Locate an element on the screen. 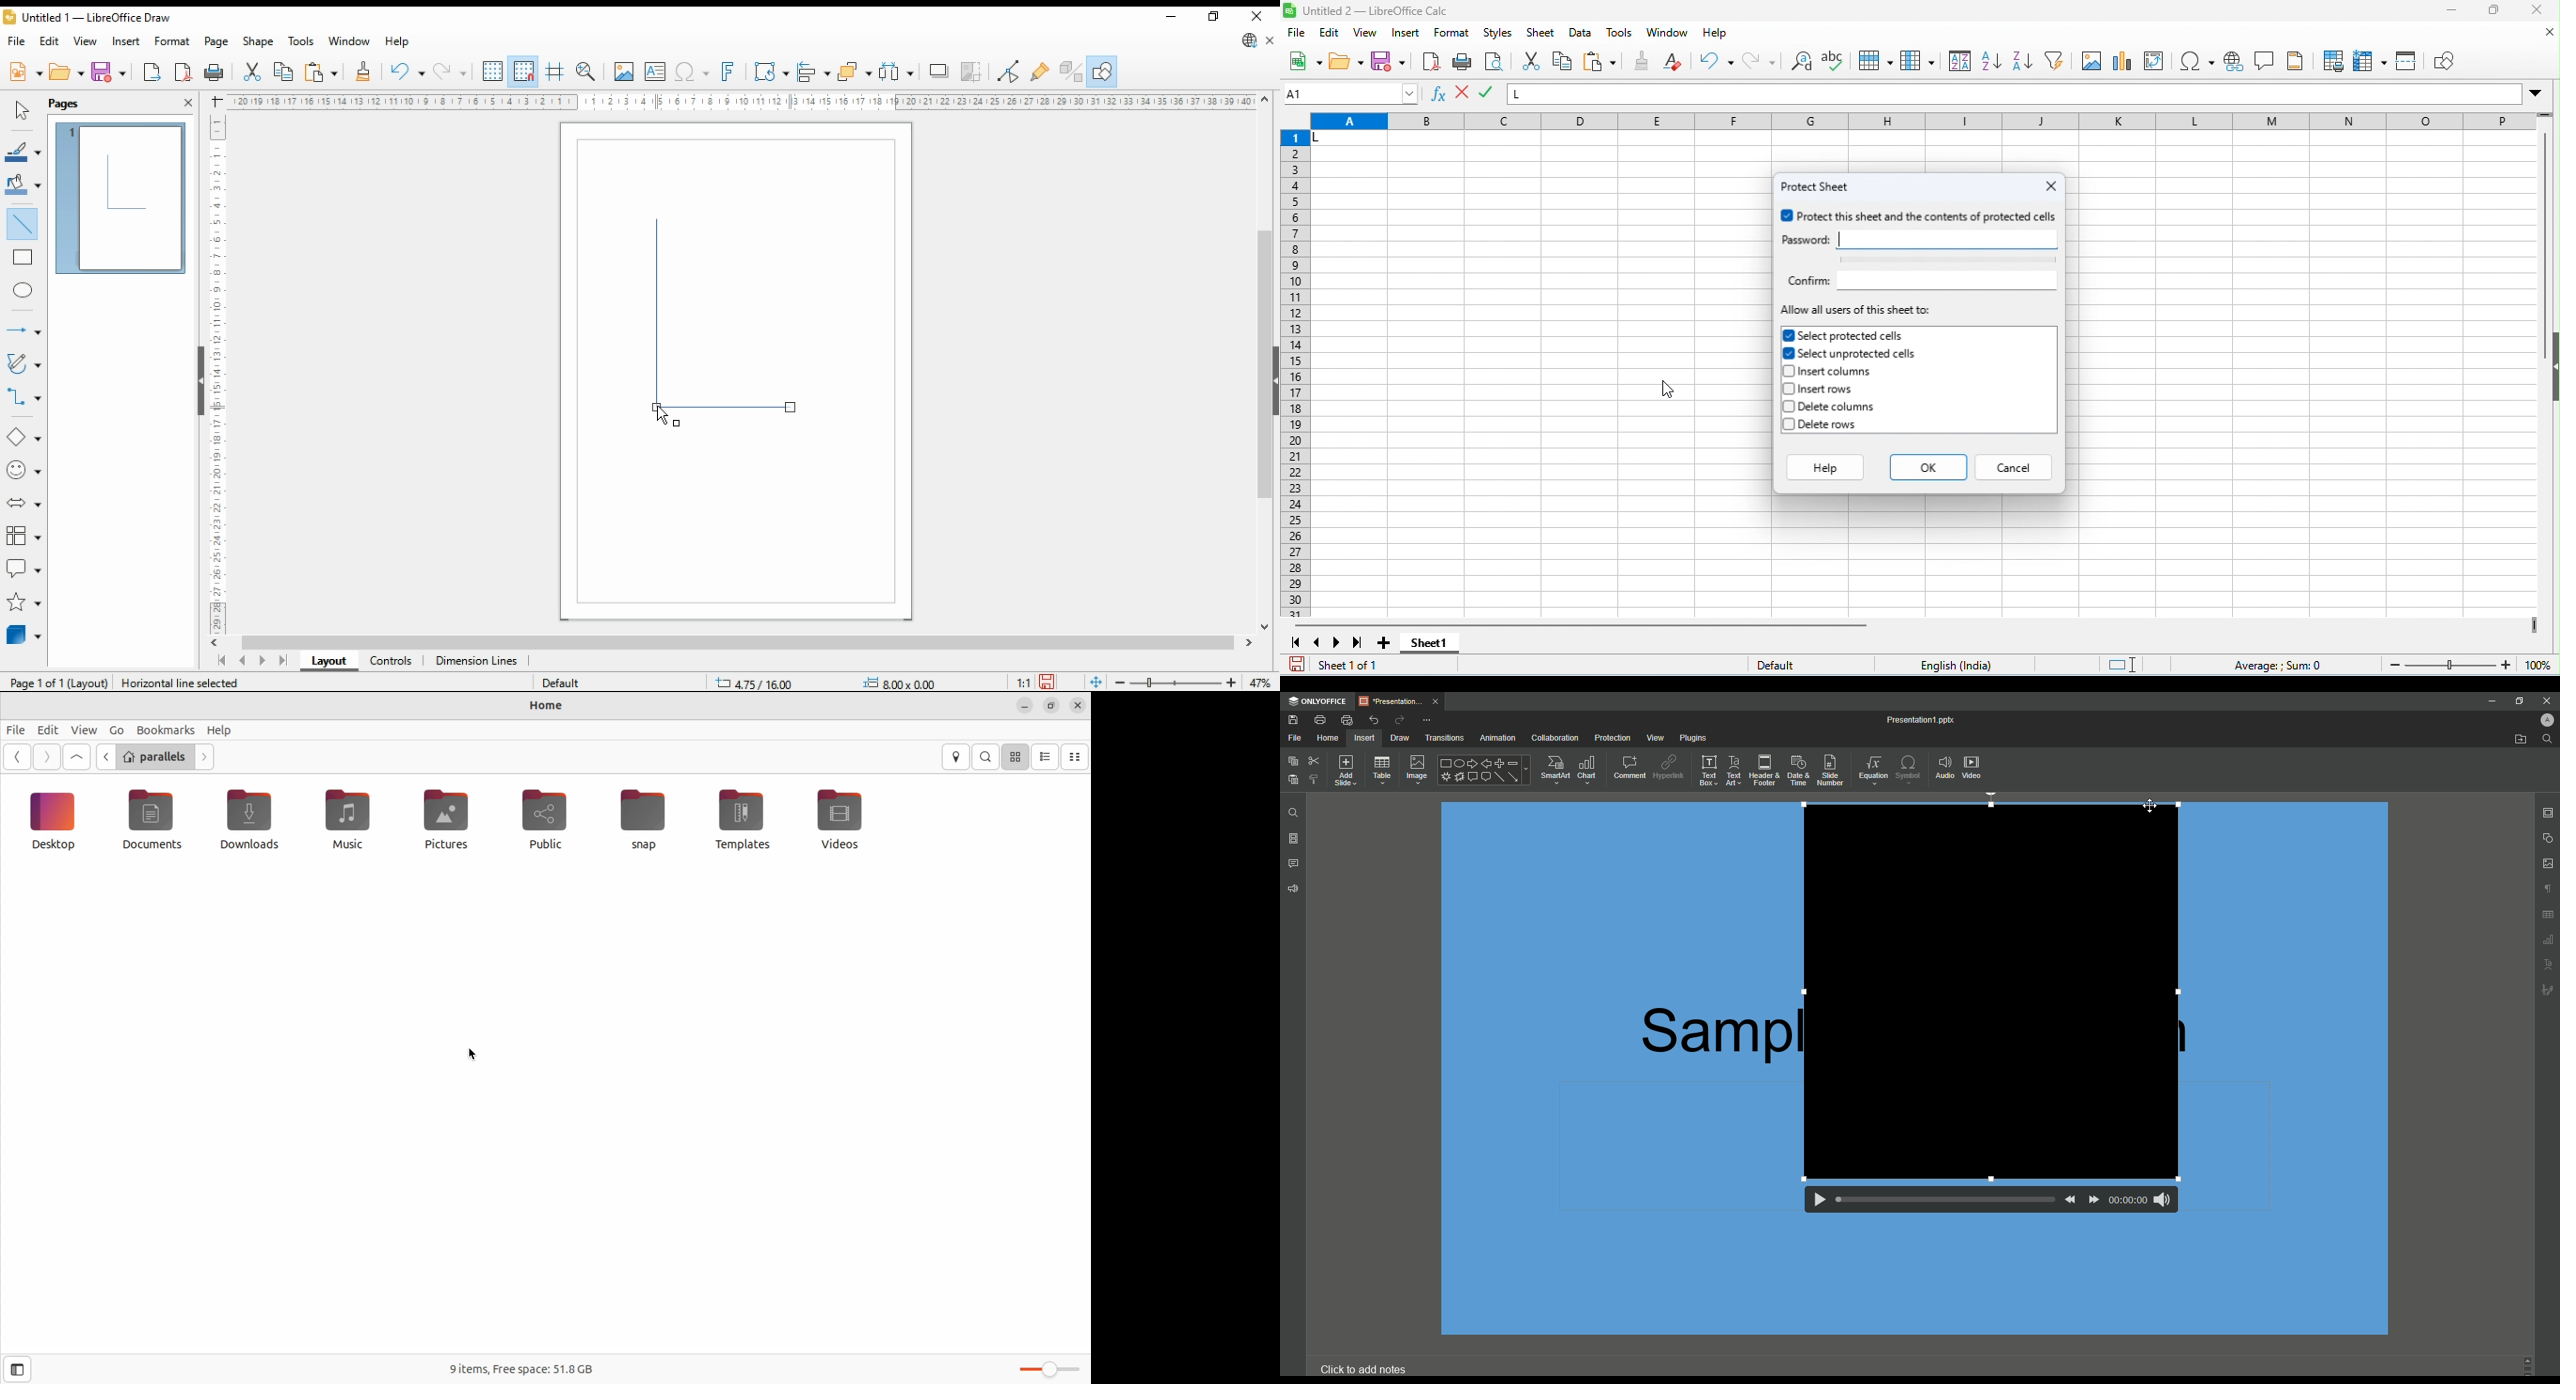 Image resolution: width=2576 pixels, height=1400 pixels. 3D objects is located at coordinates (25, 635).